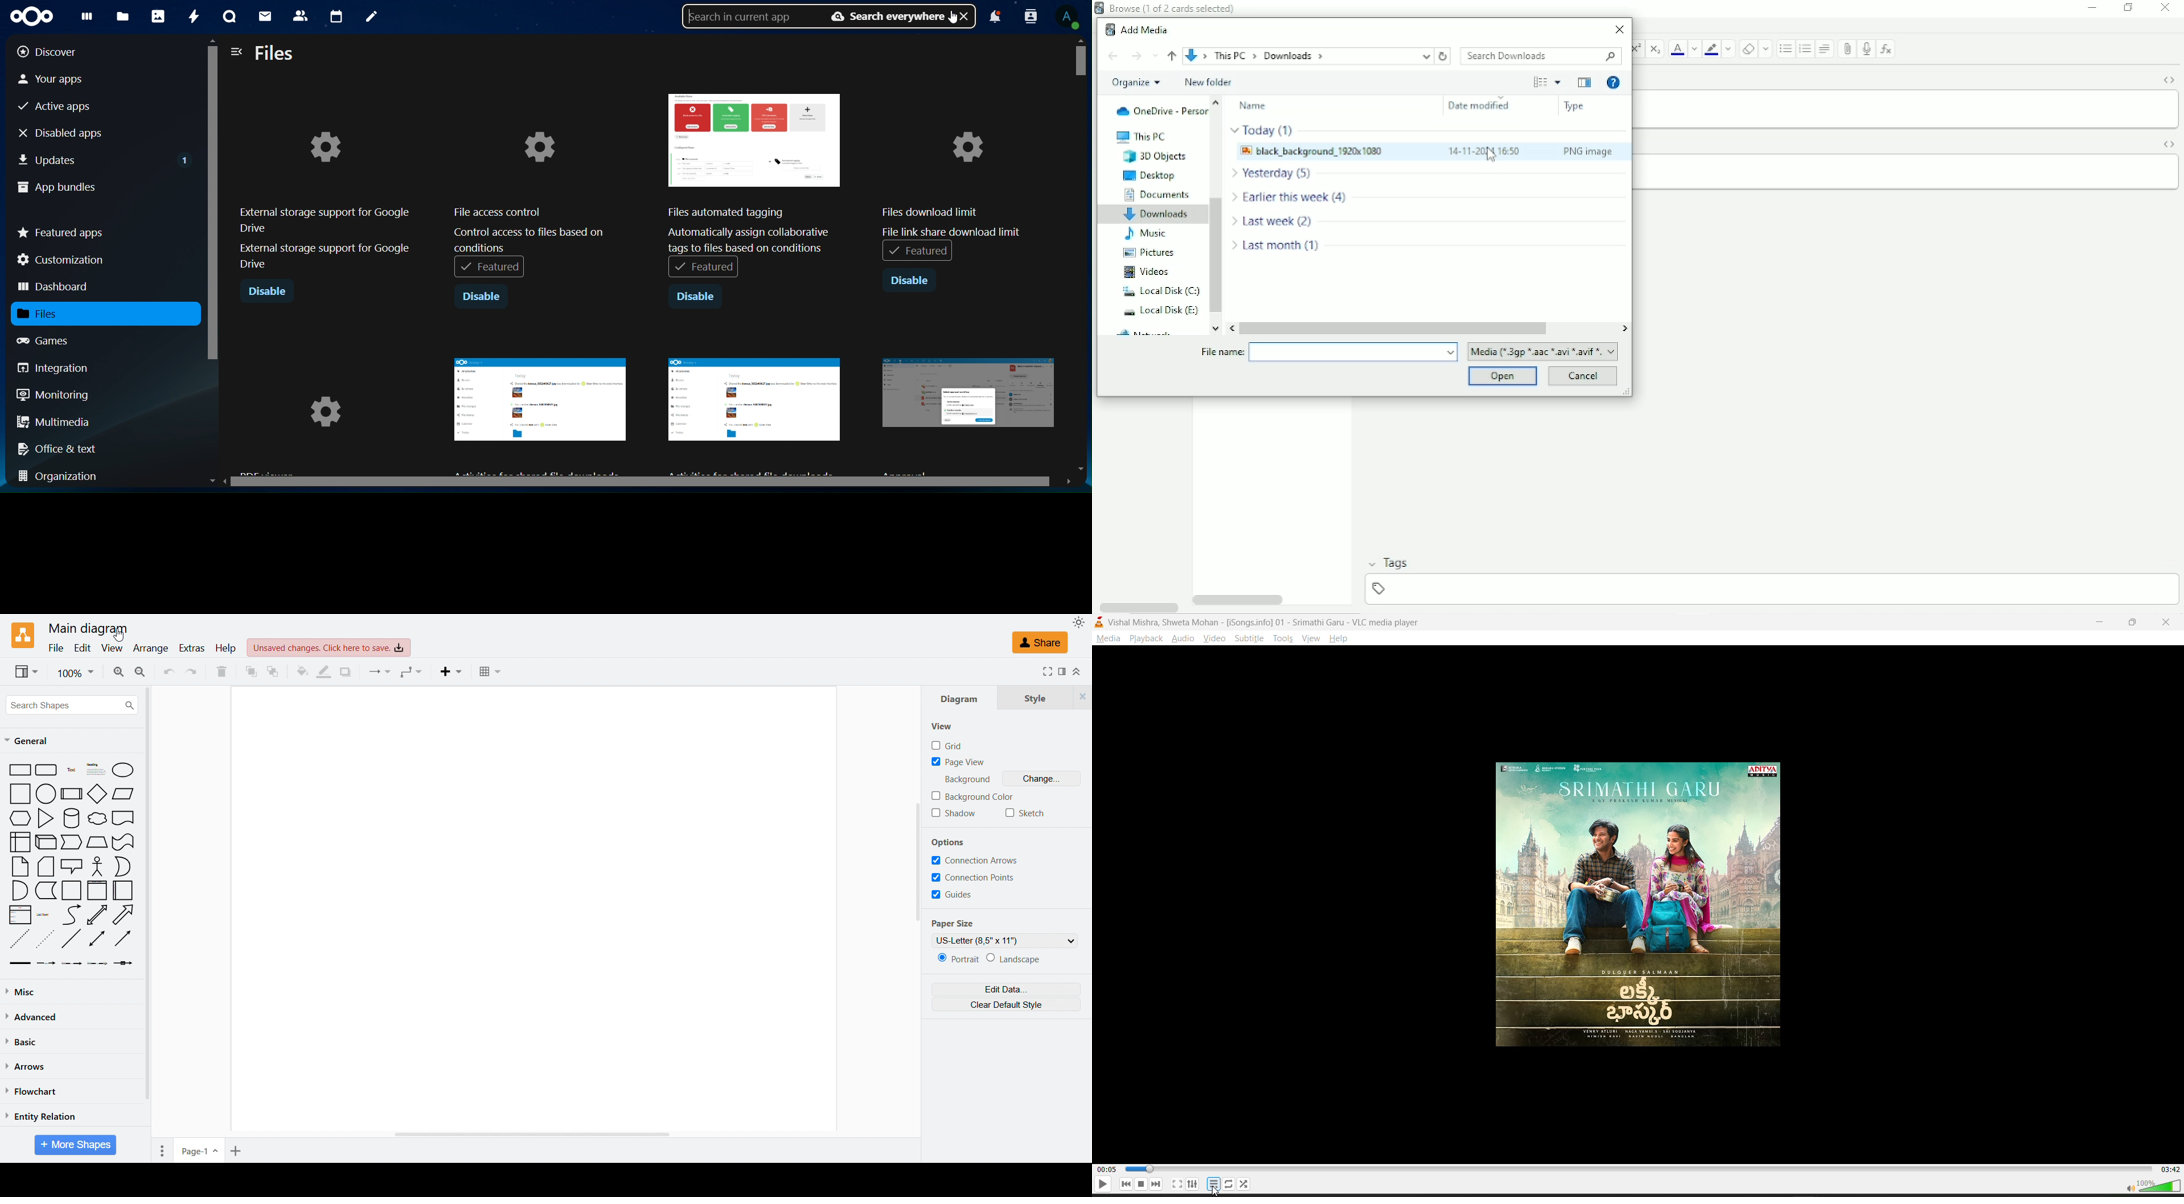 The image size is (2184, 1204). Describe the element at coordinates (1135, 30) in the screenshot. I see `Add Media` at that location.